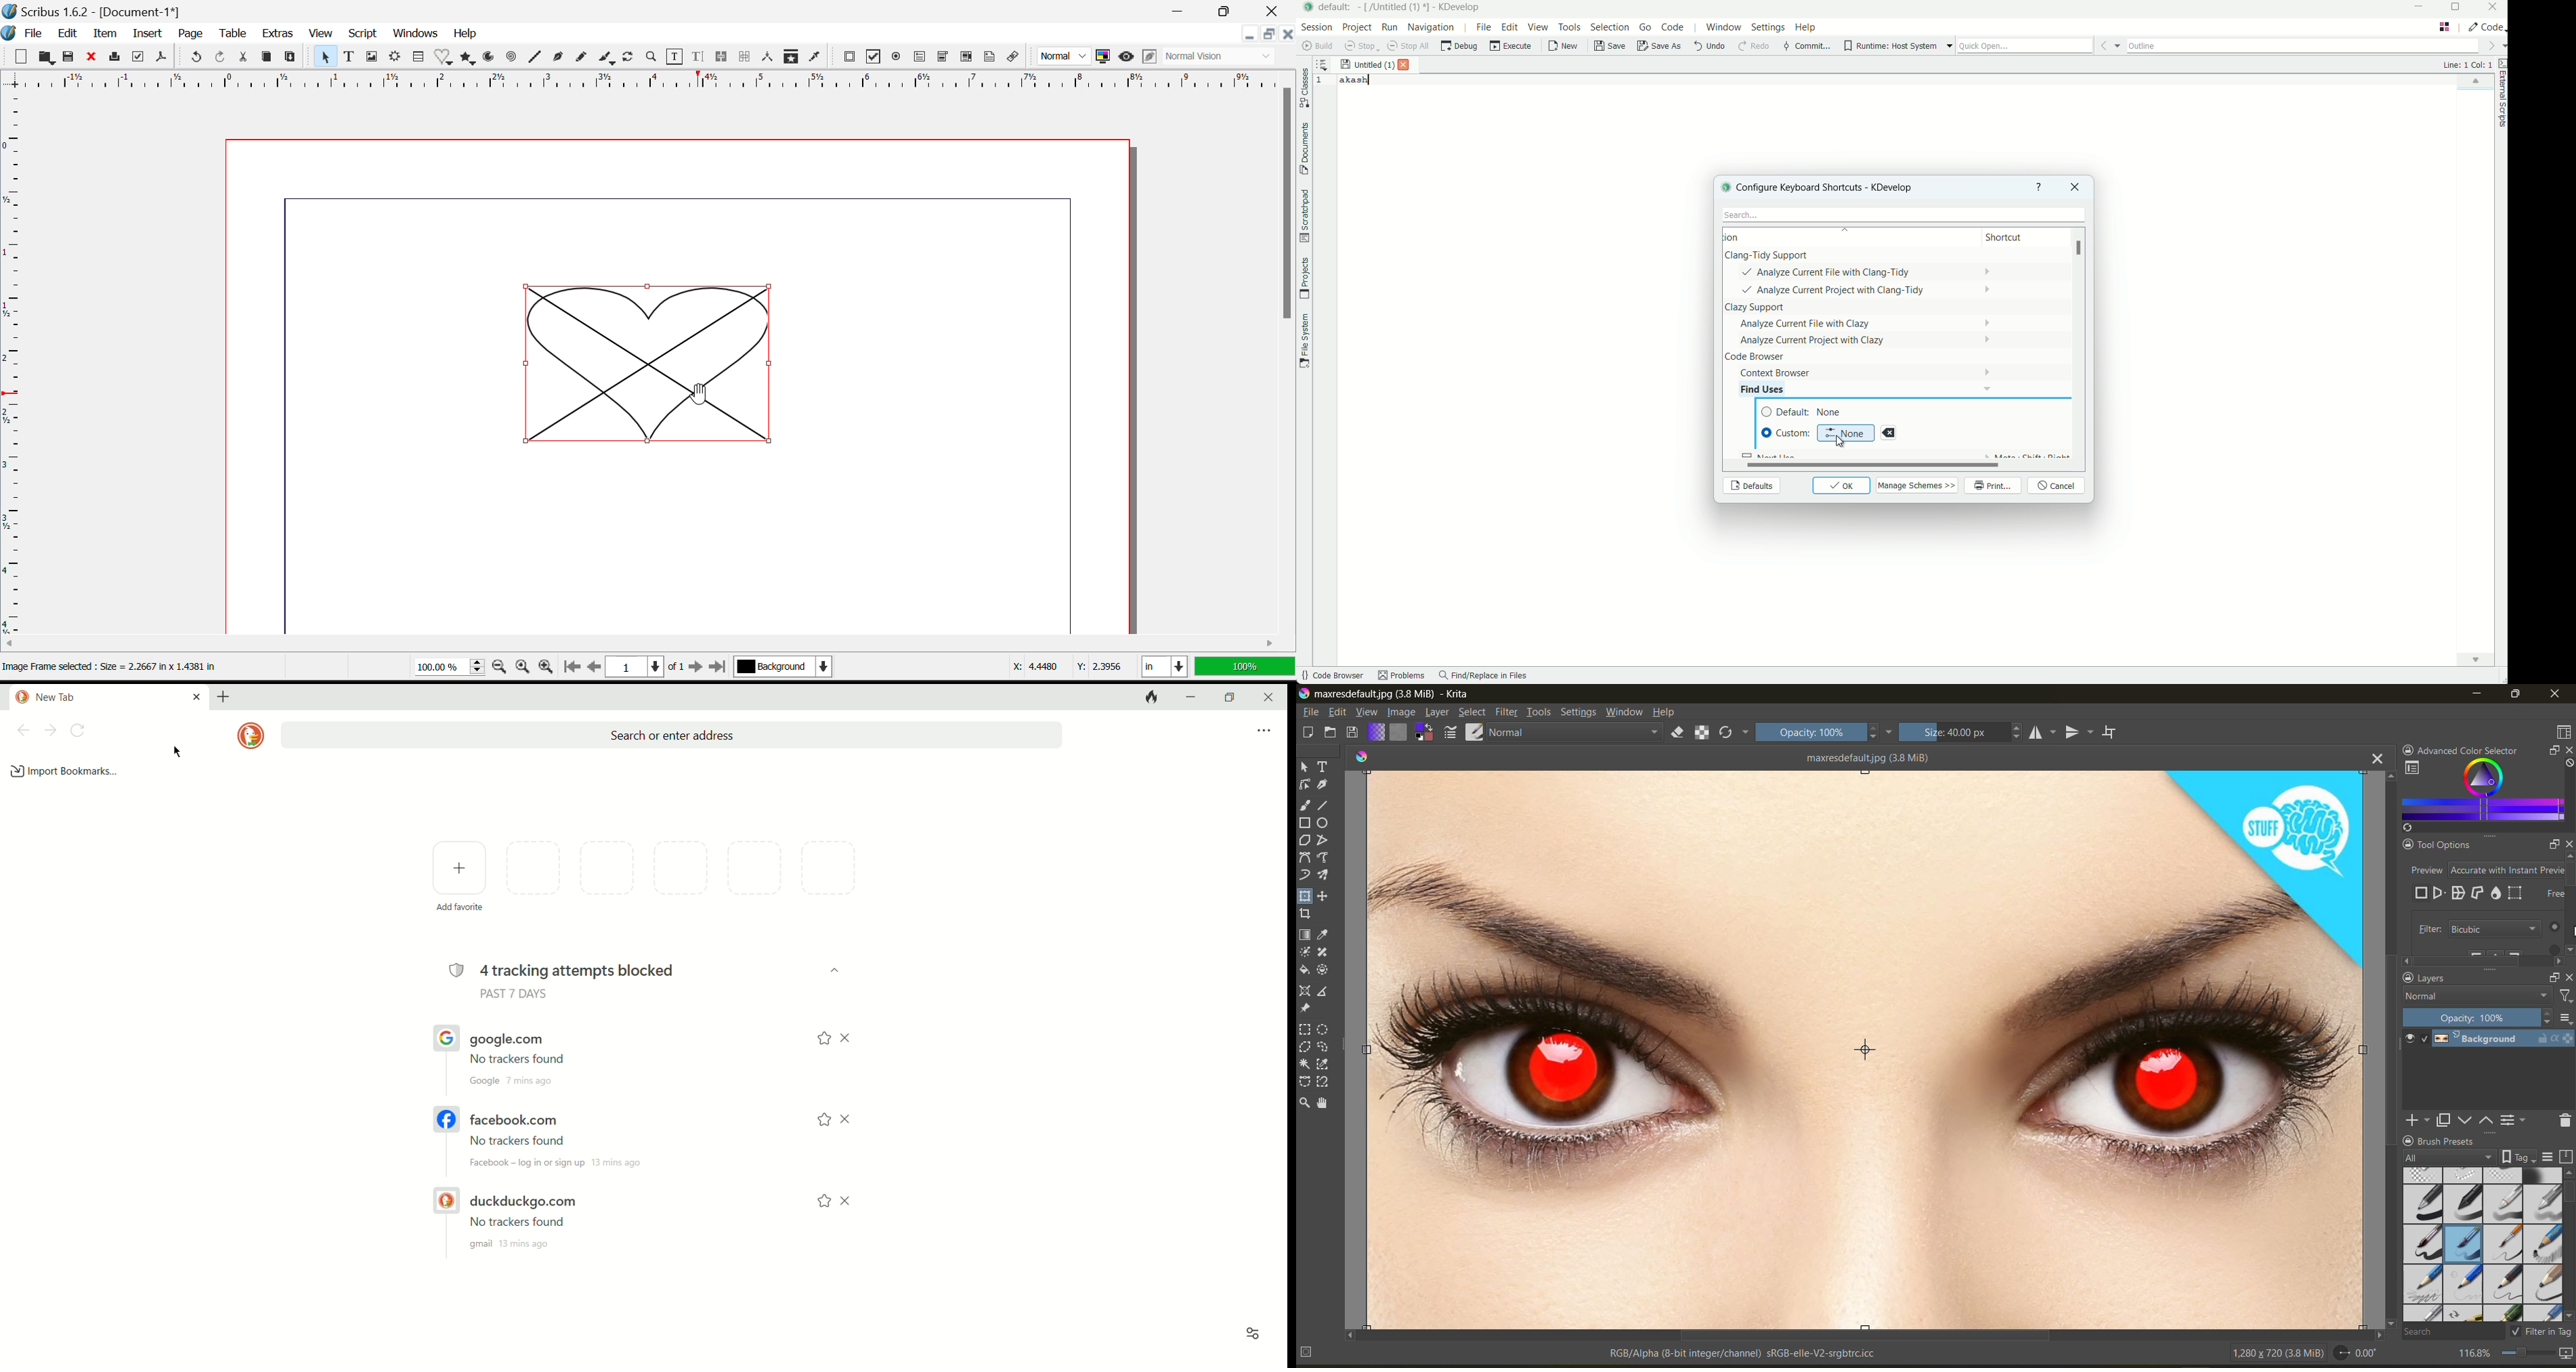  Describe the element at coordinates (1304, 1080) in the screenshot. I see `tool` at that location.